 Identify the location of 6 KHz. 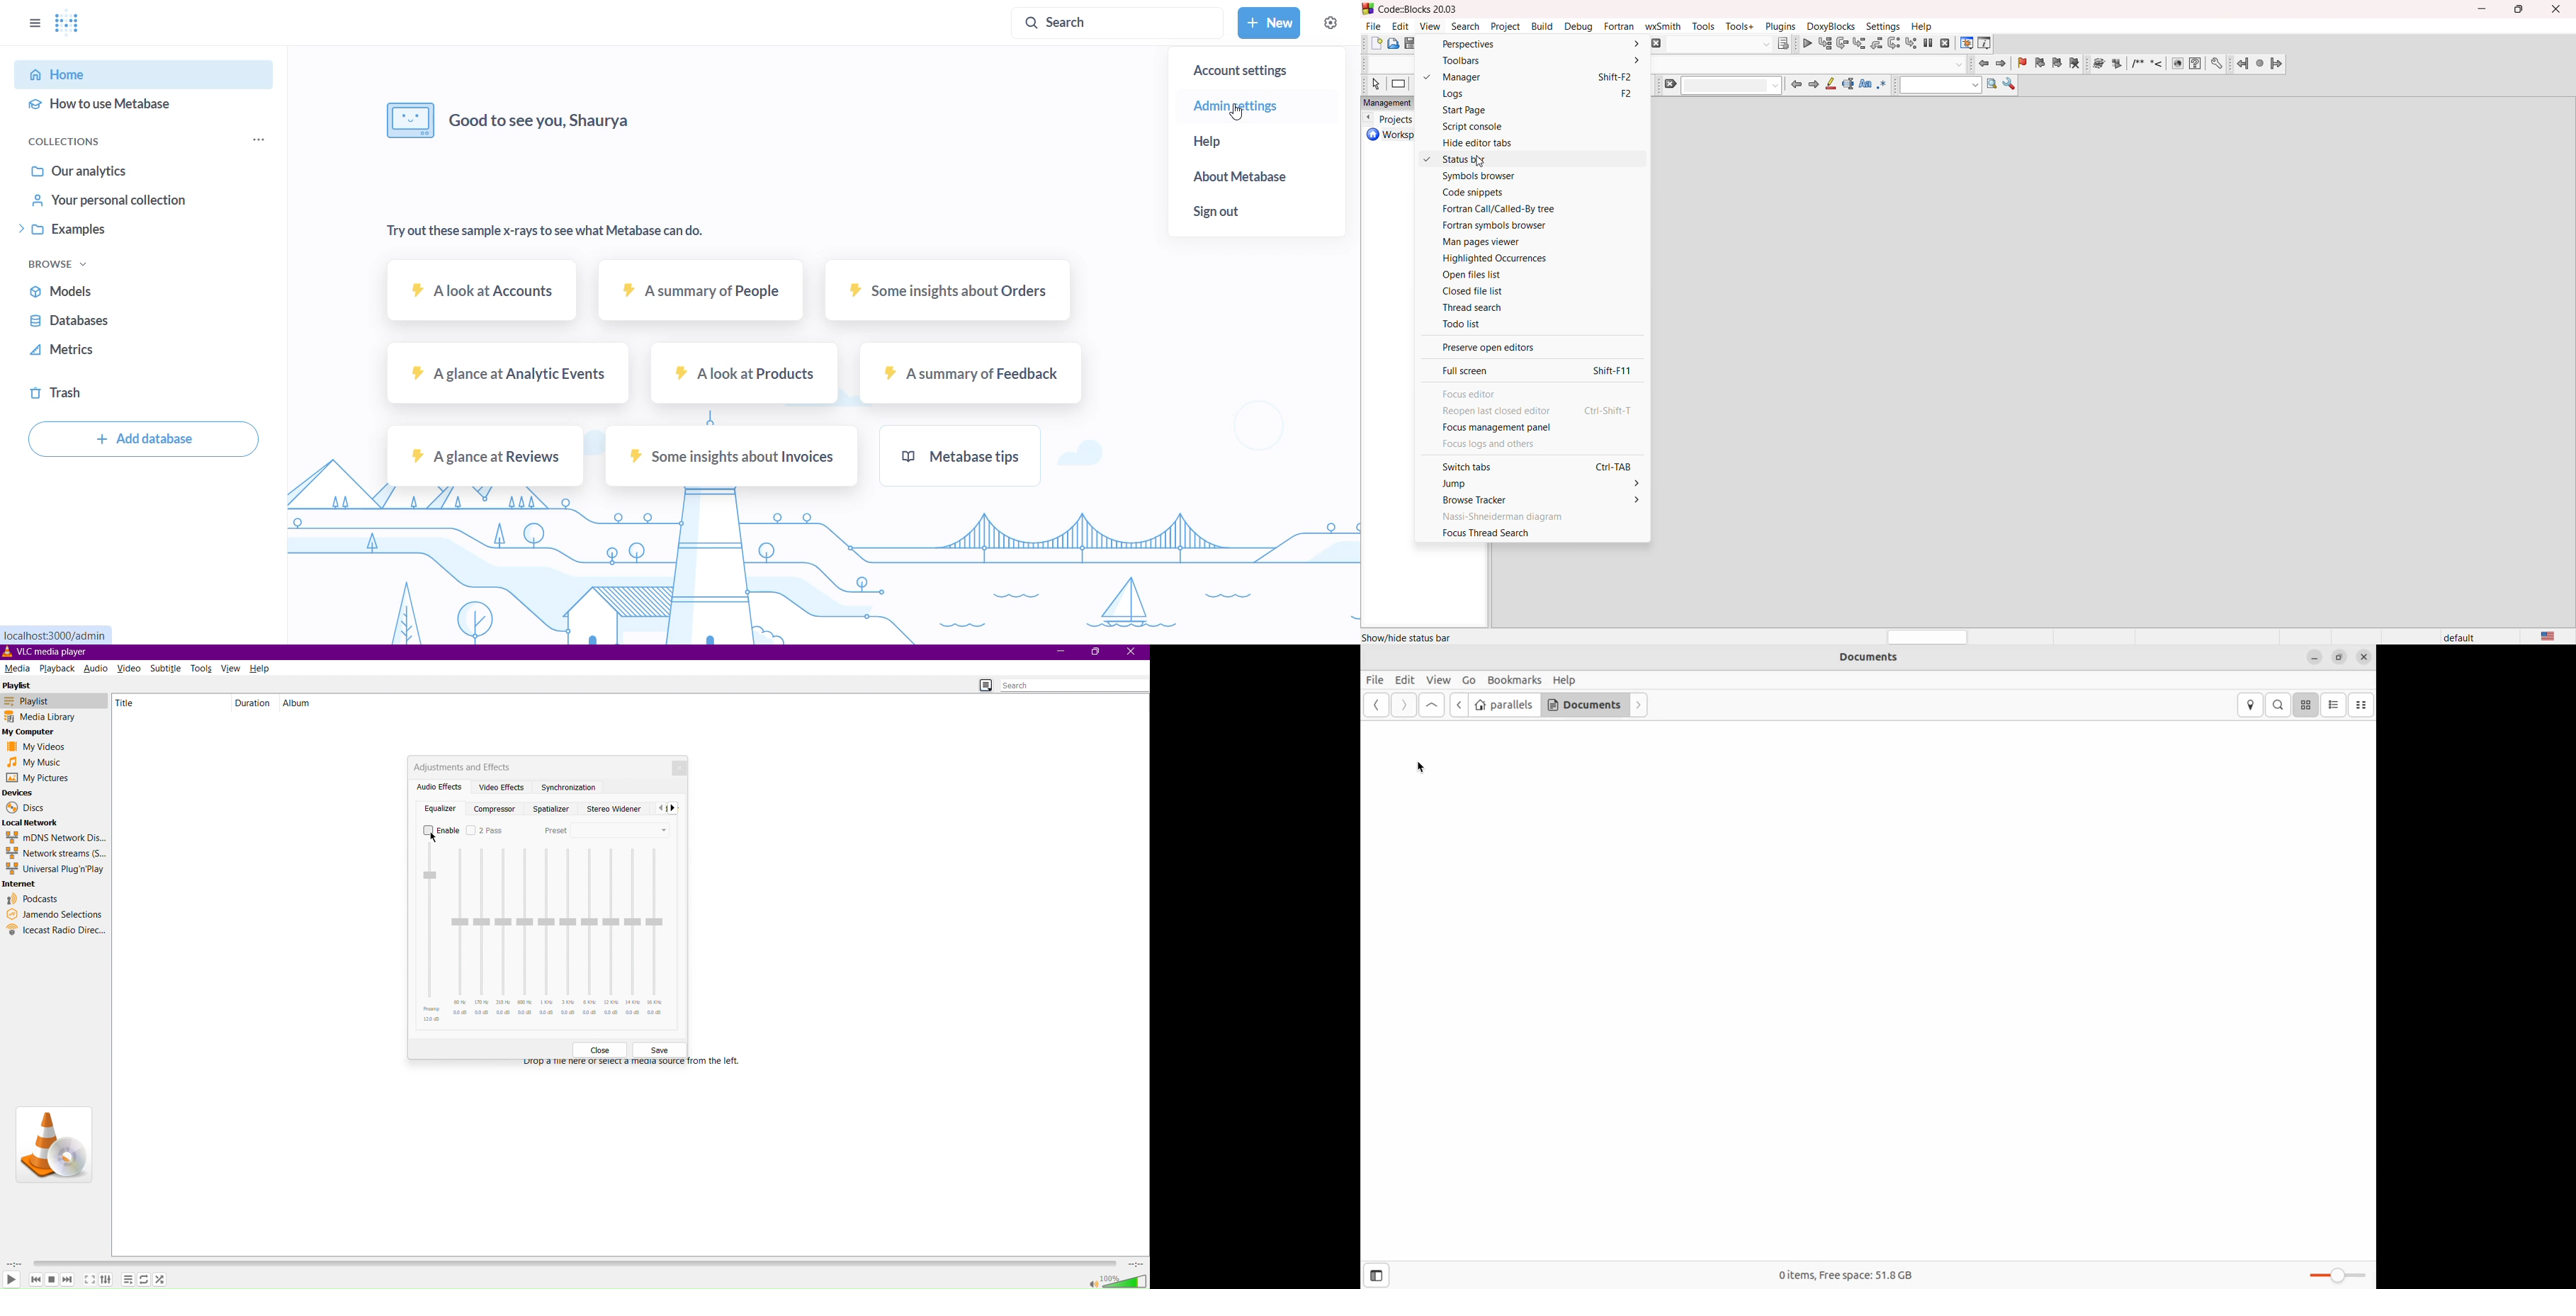
(590, 932).